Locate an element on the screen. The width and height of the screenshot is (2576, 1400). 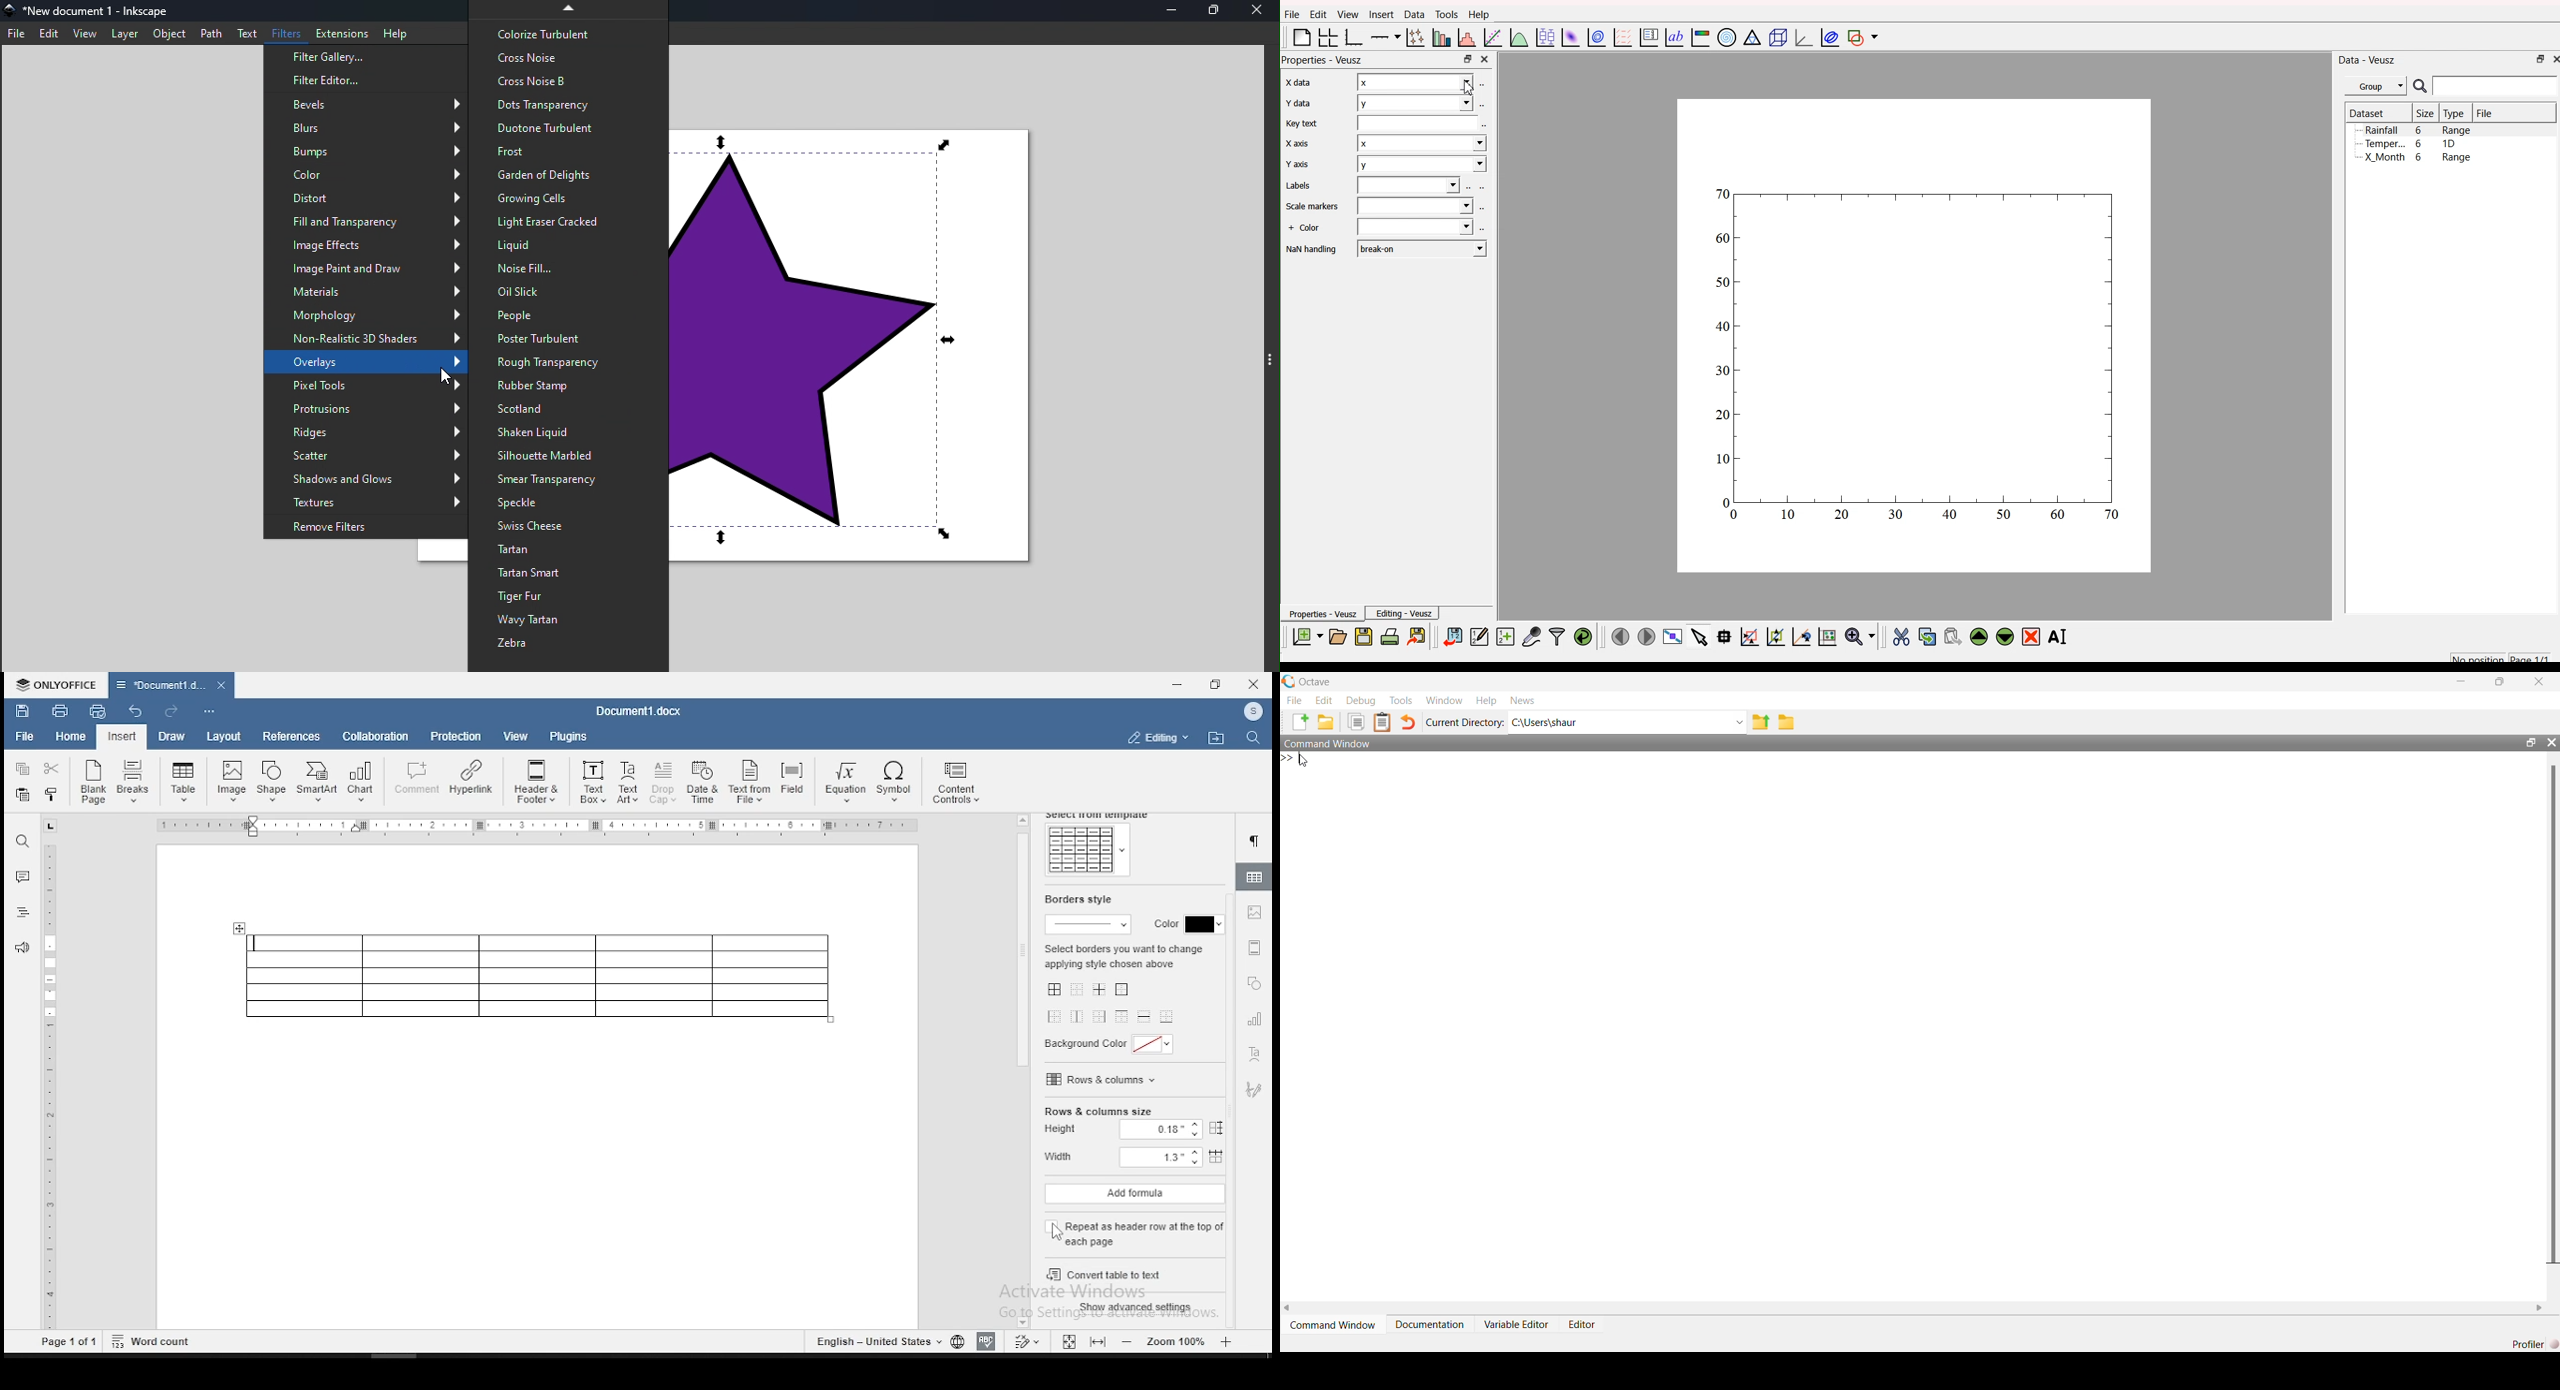
collaboration is located at coordinates (378, 739).